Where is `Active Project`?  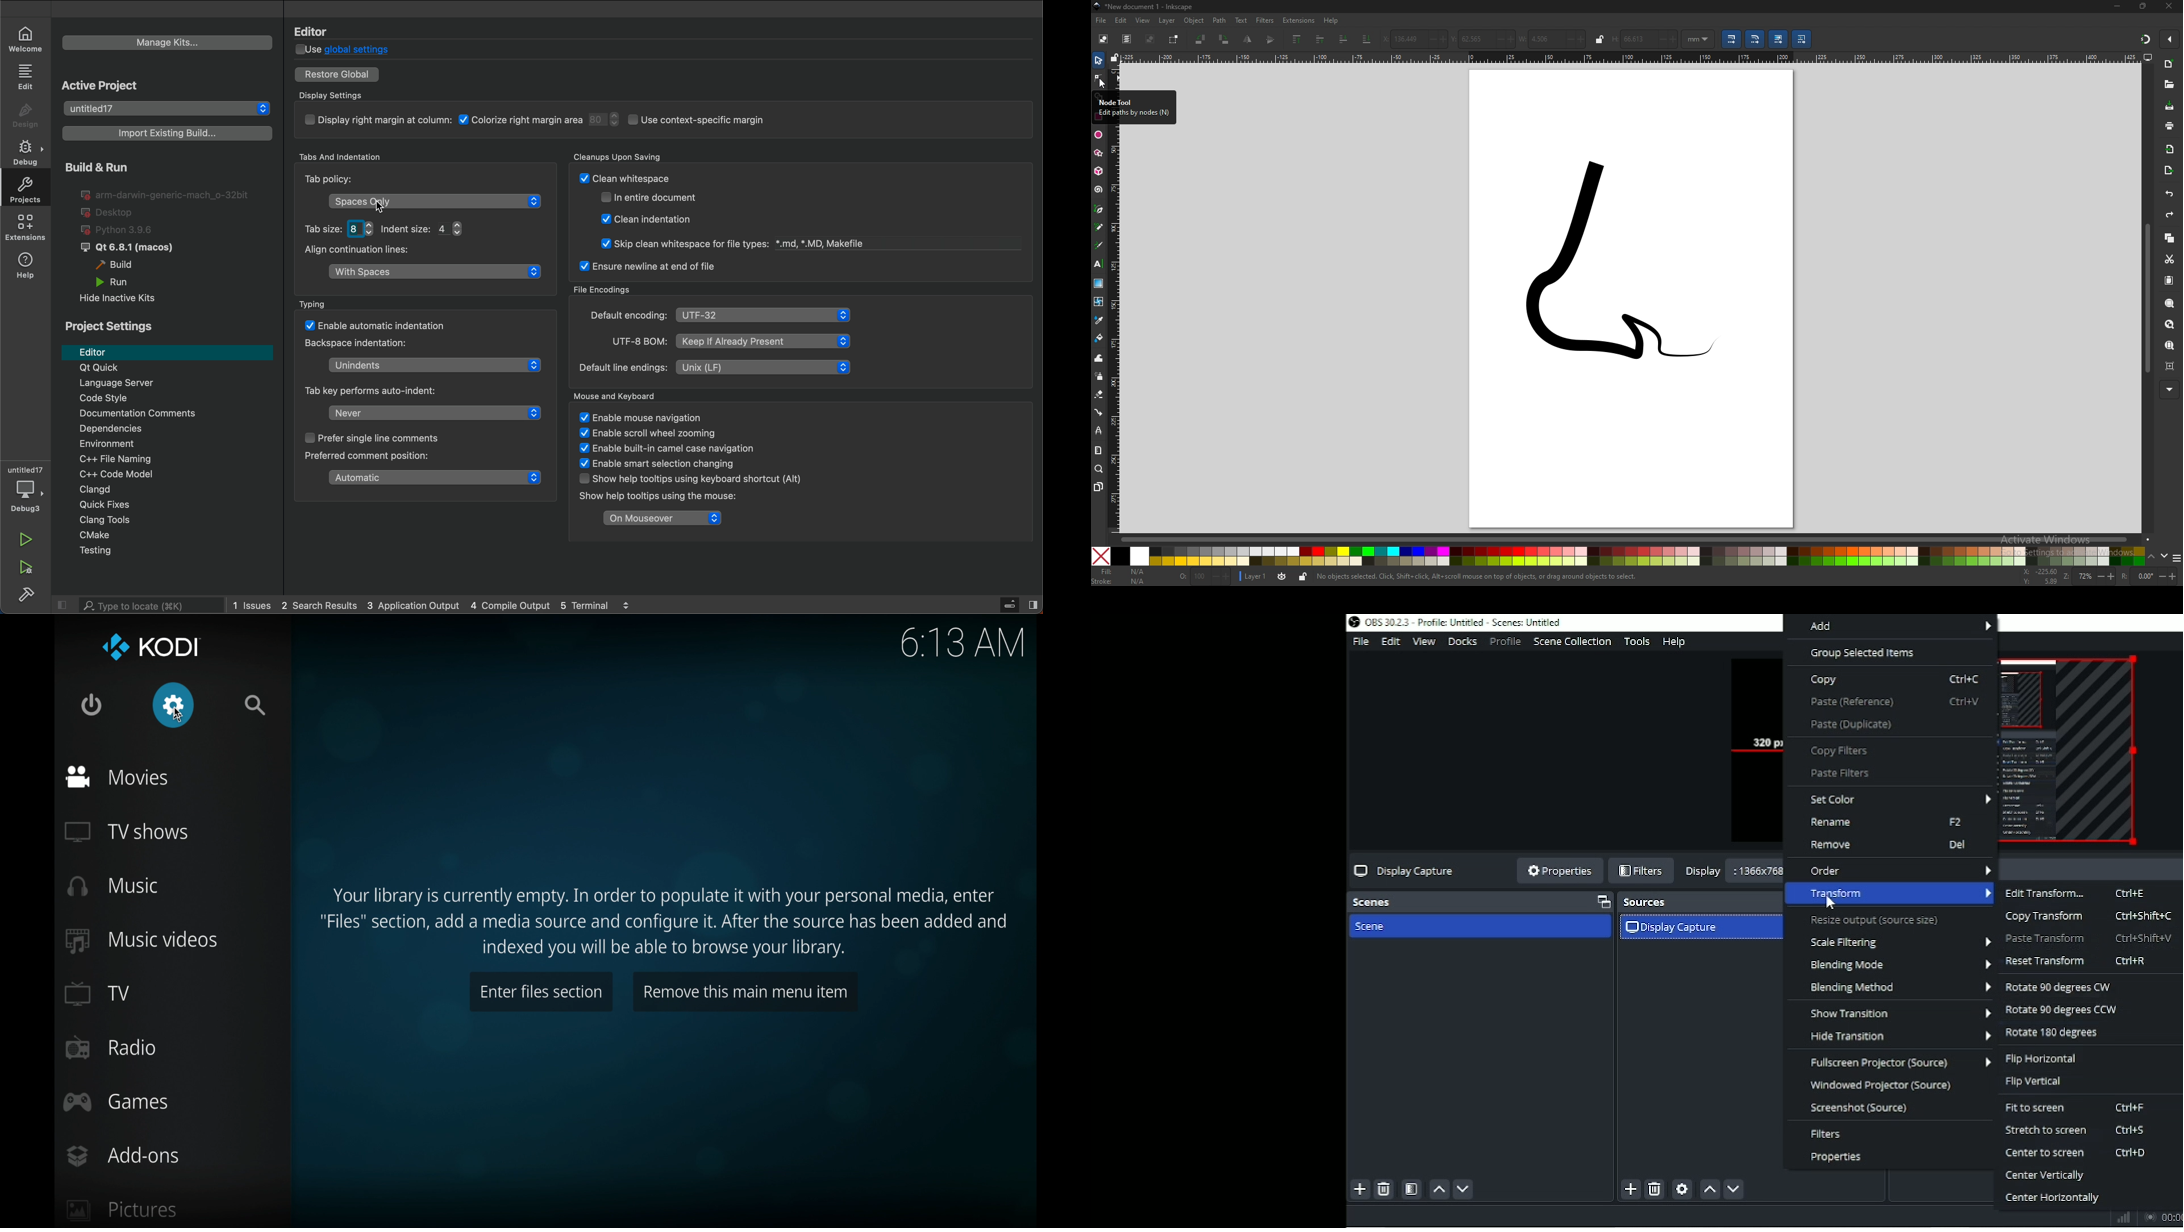 Active Project is located at coordinates (106, 86).